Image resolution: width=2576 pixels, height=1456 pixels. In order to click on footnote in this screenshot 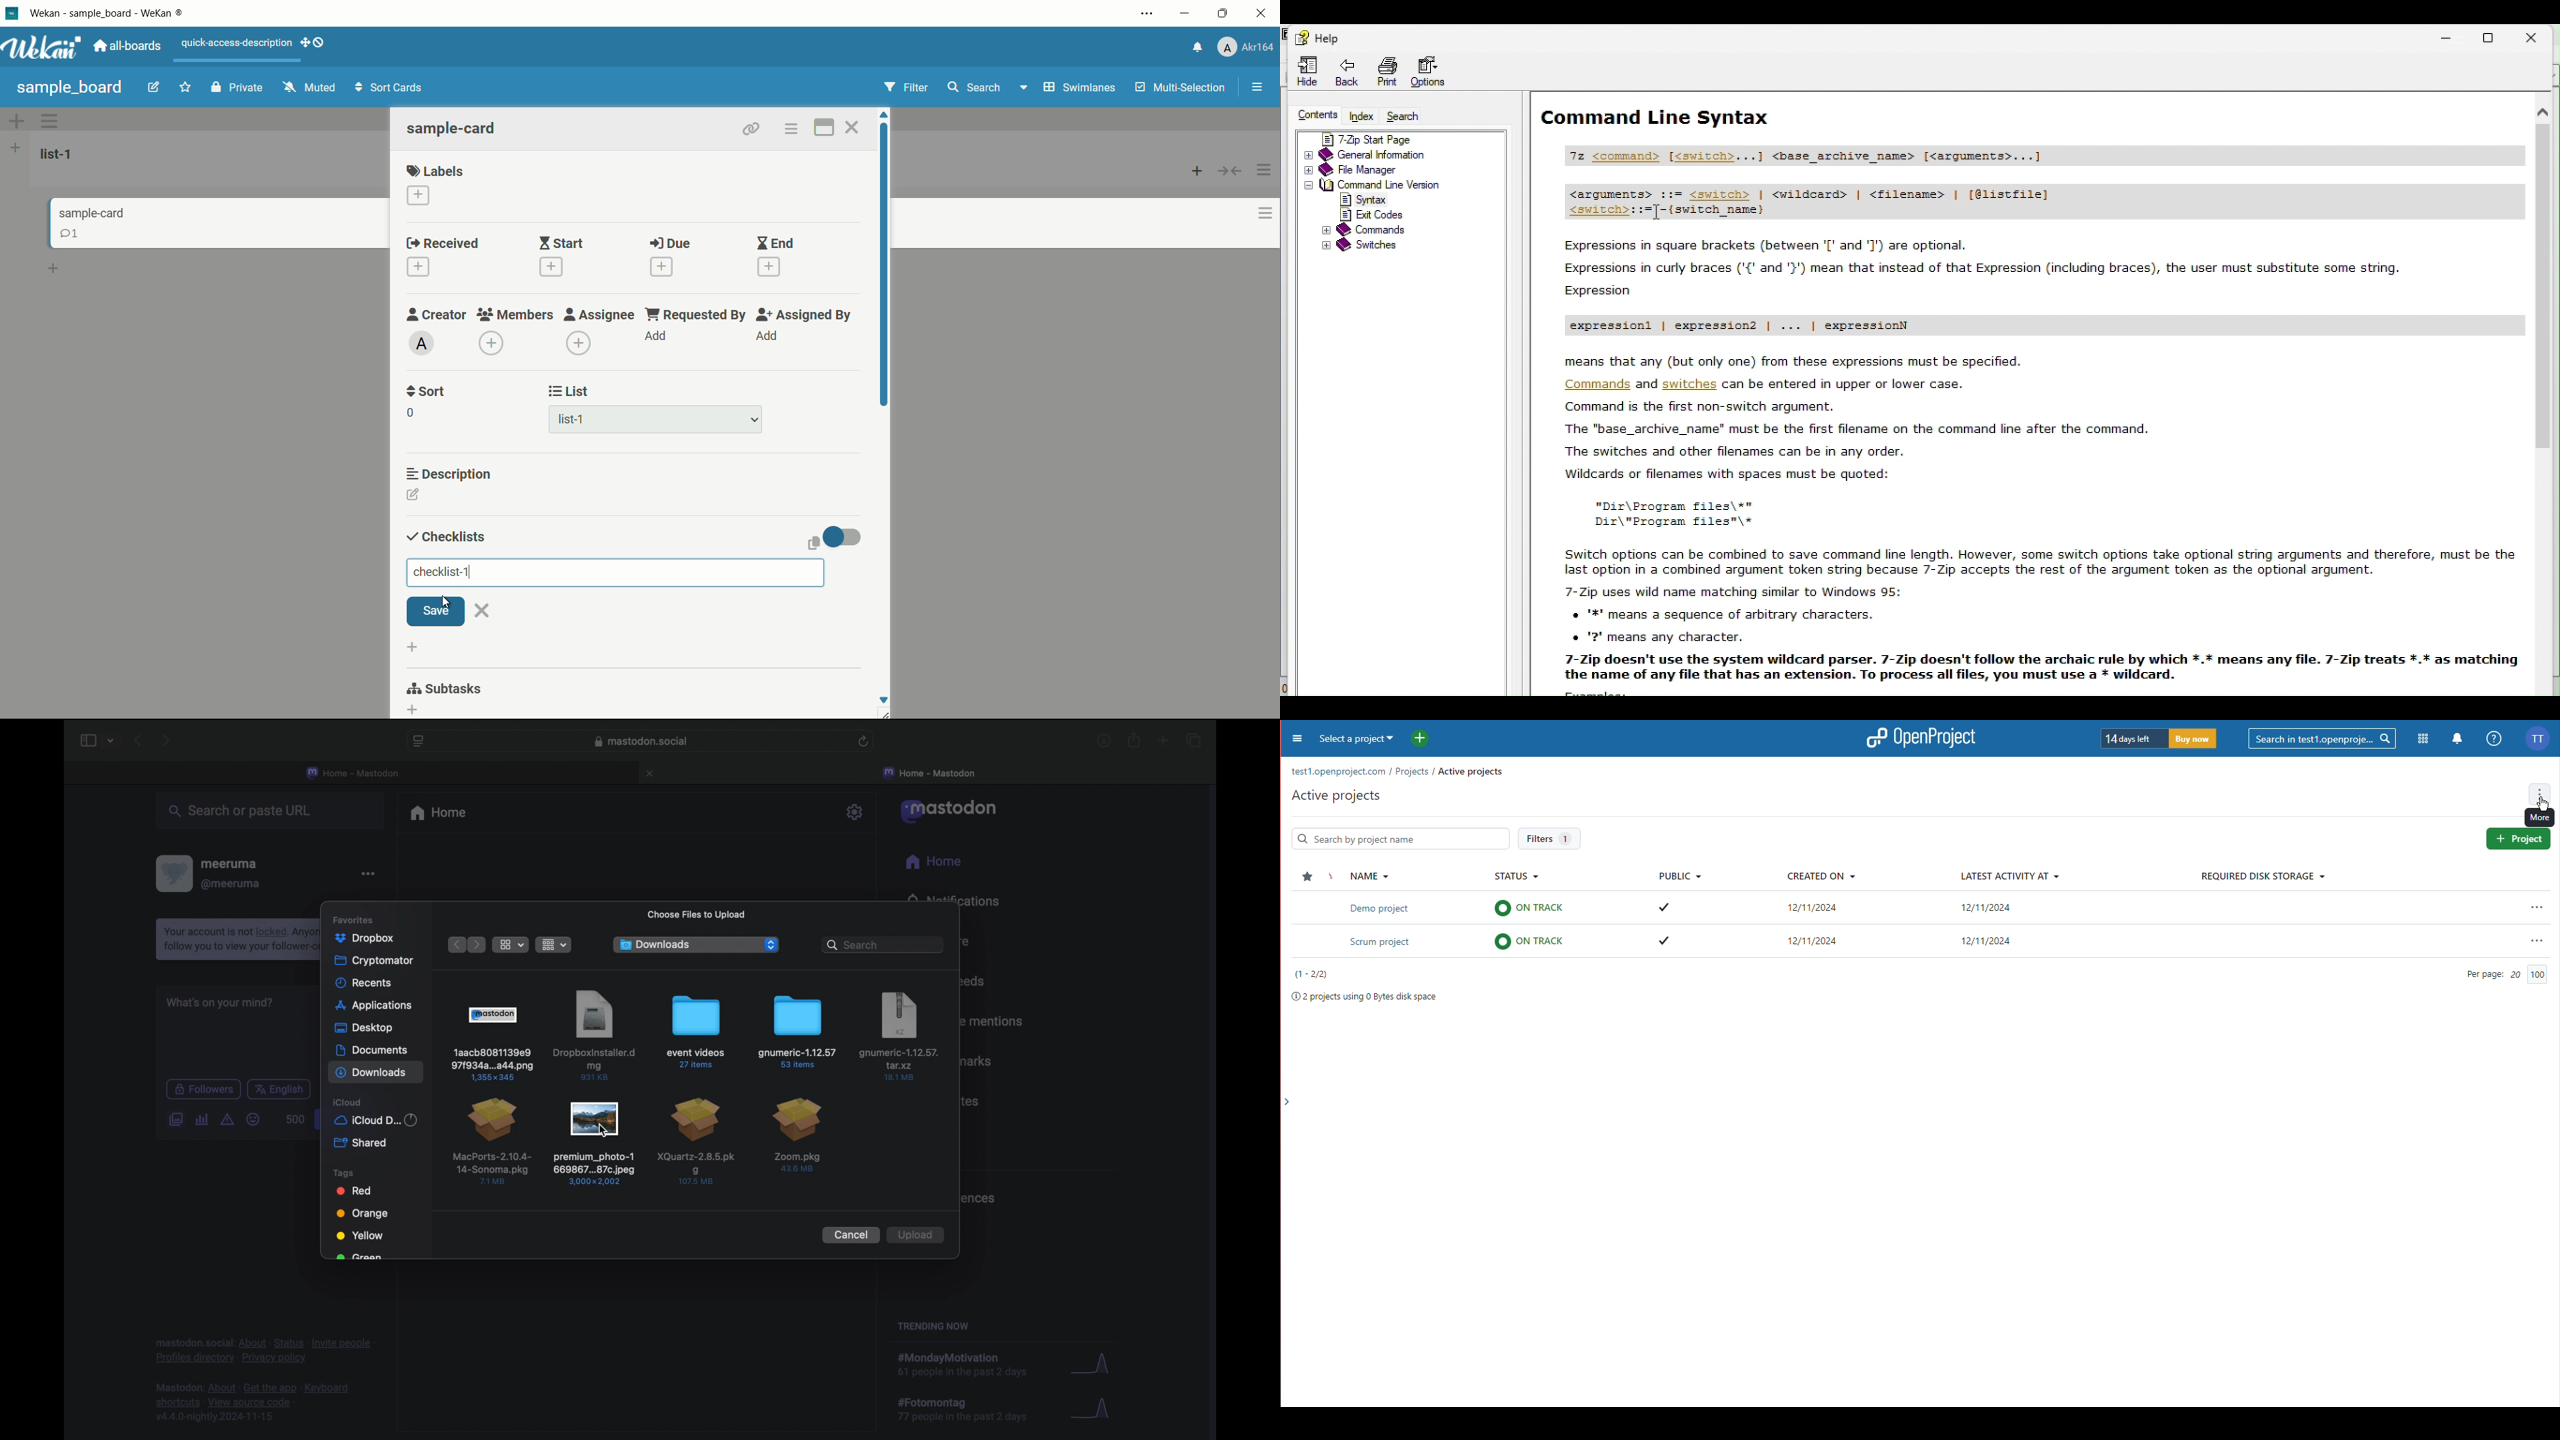, I will do `click(263, 1351)`.